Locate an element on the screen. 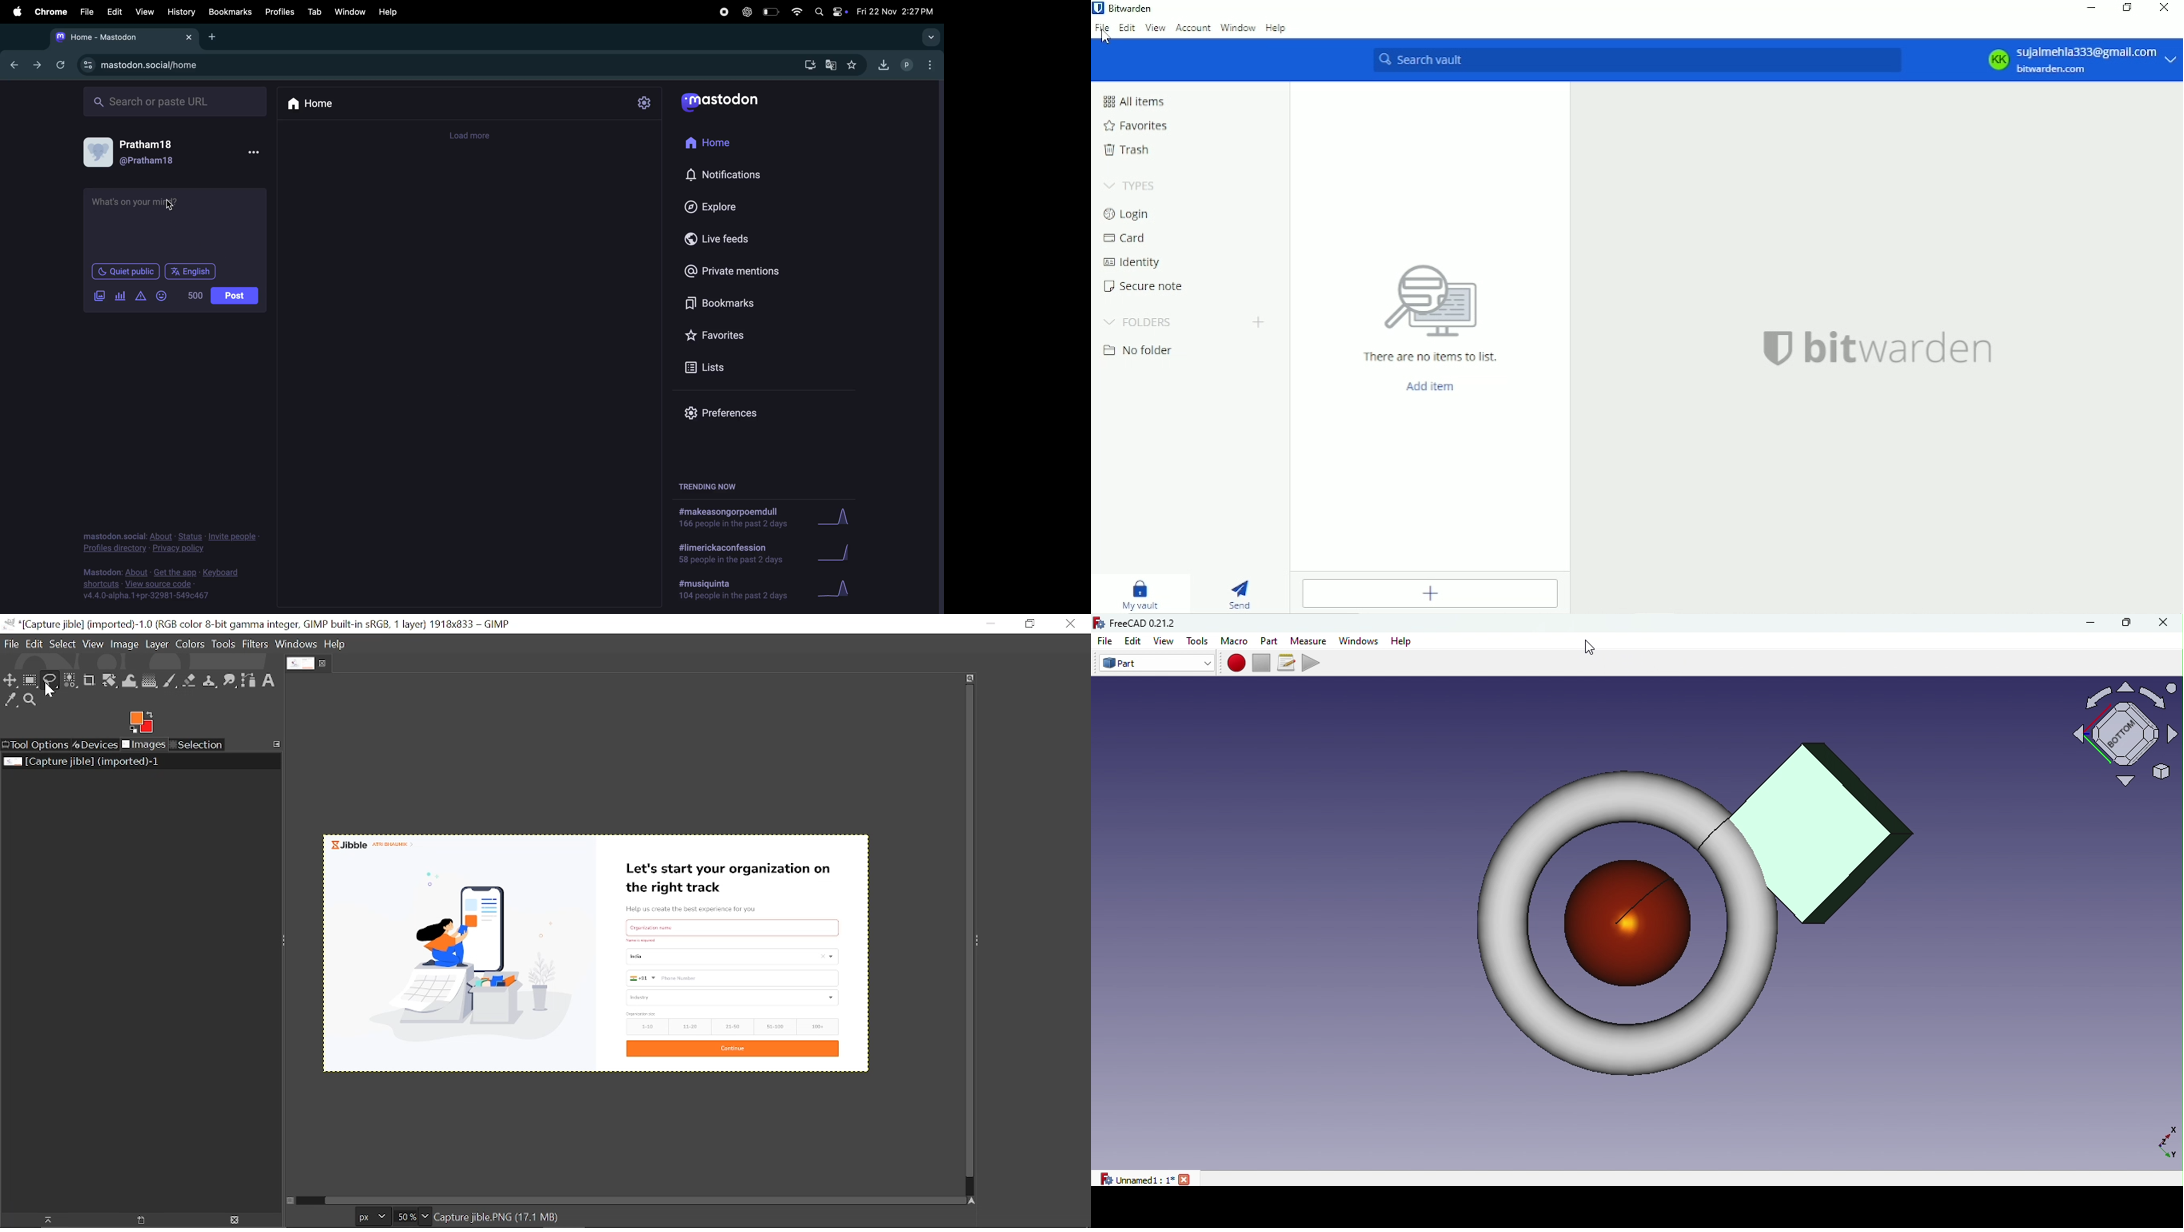  hashtag is located at coordinates (733, 591).